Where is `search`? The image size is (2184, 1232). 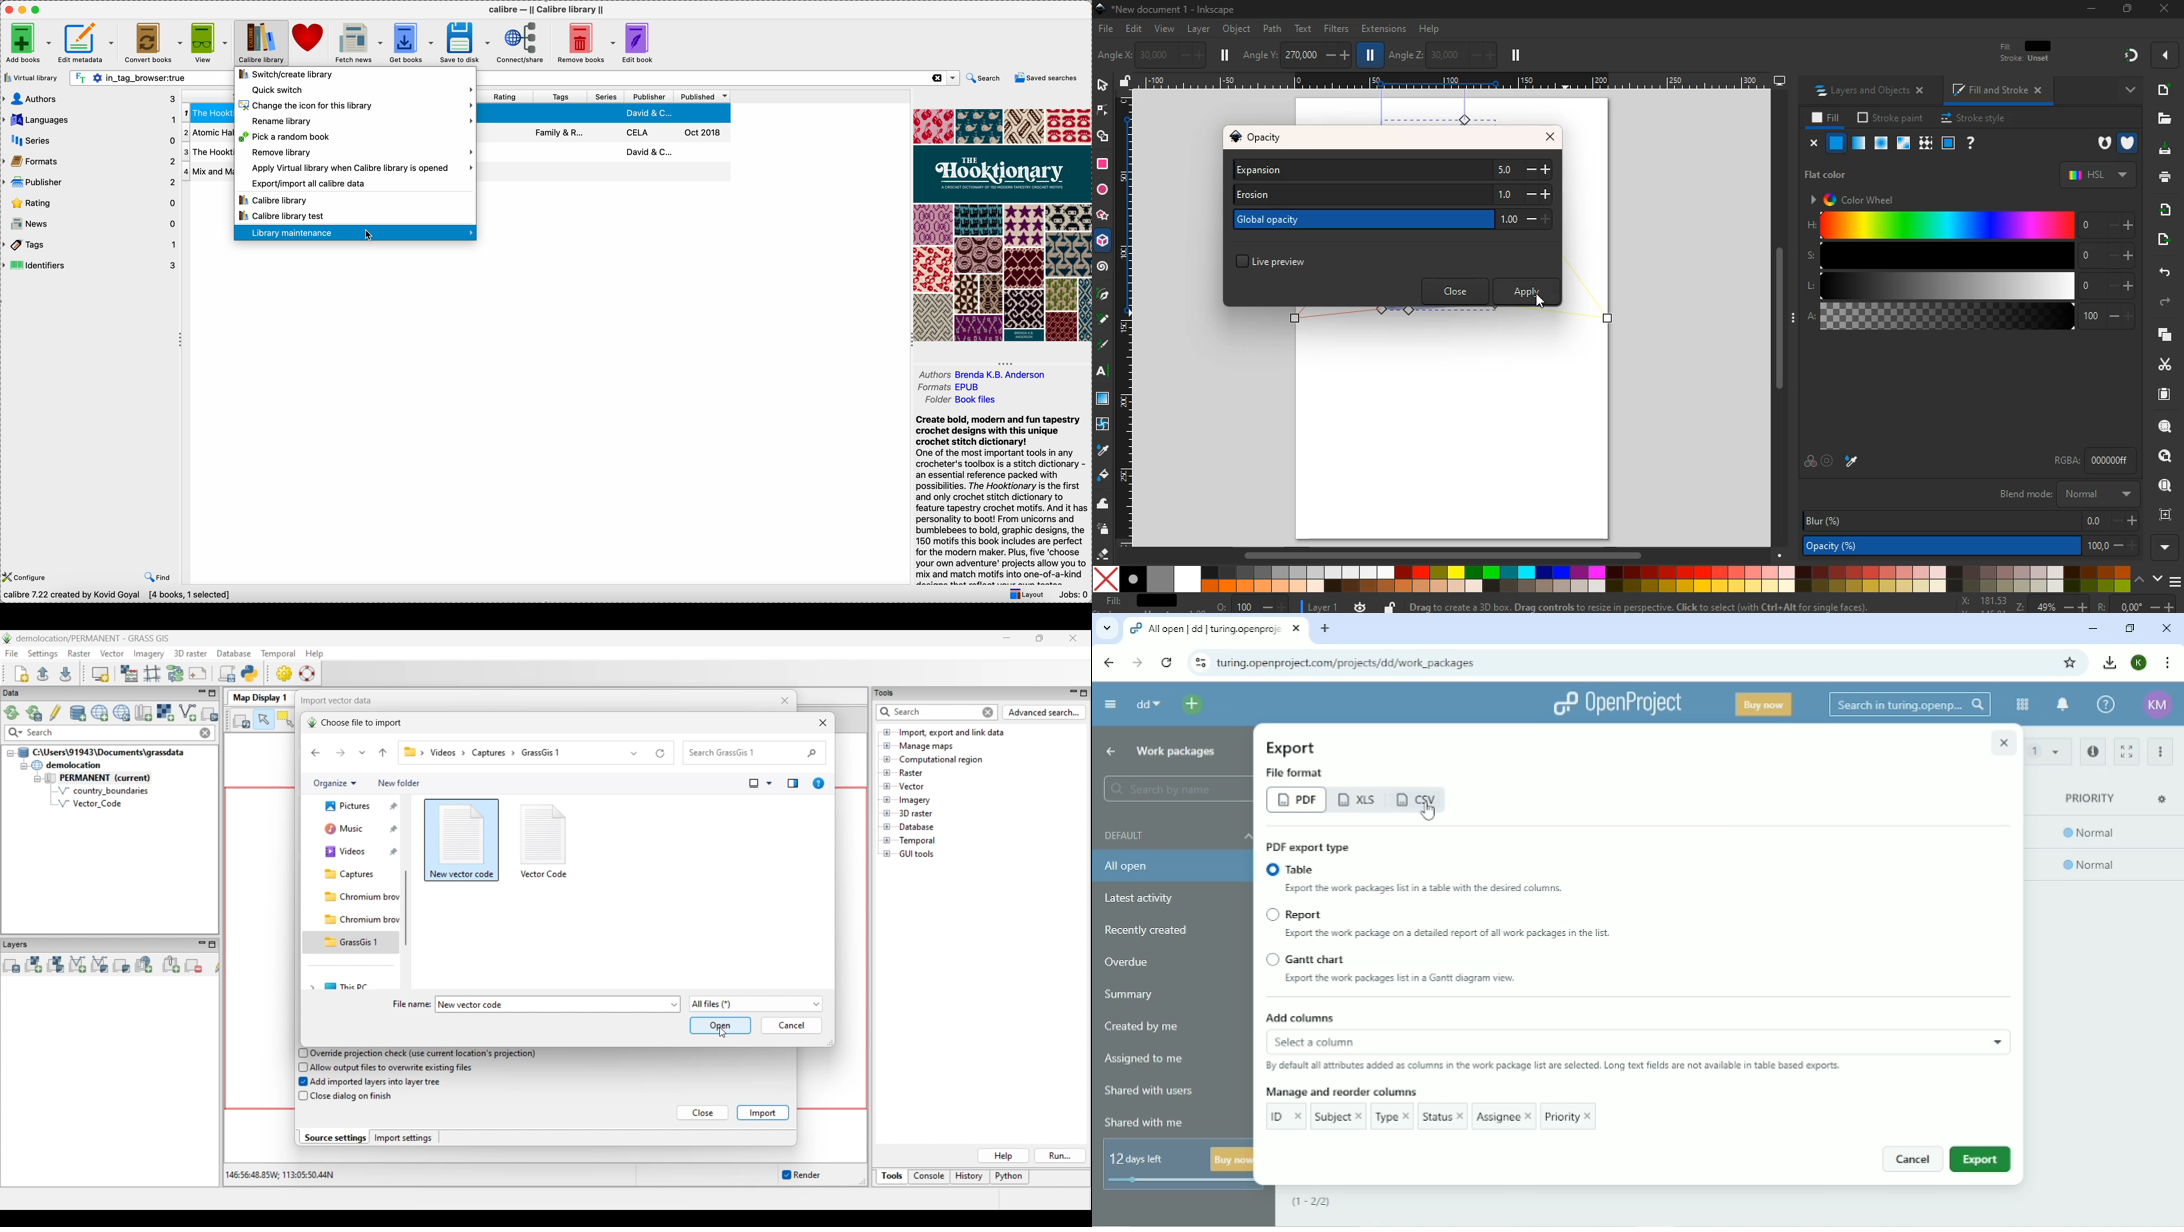
search is located at coordinates (985, 78).